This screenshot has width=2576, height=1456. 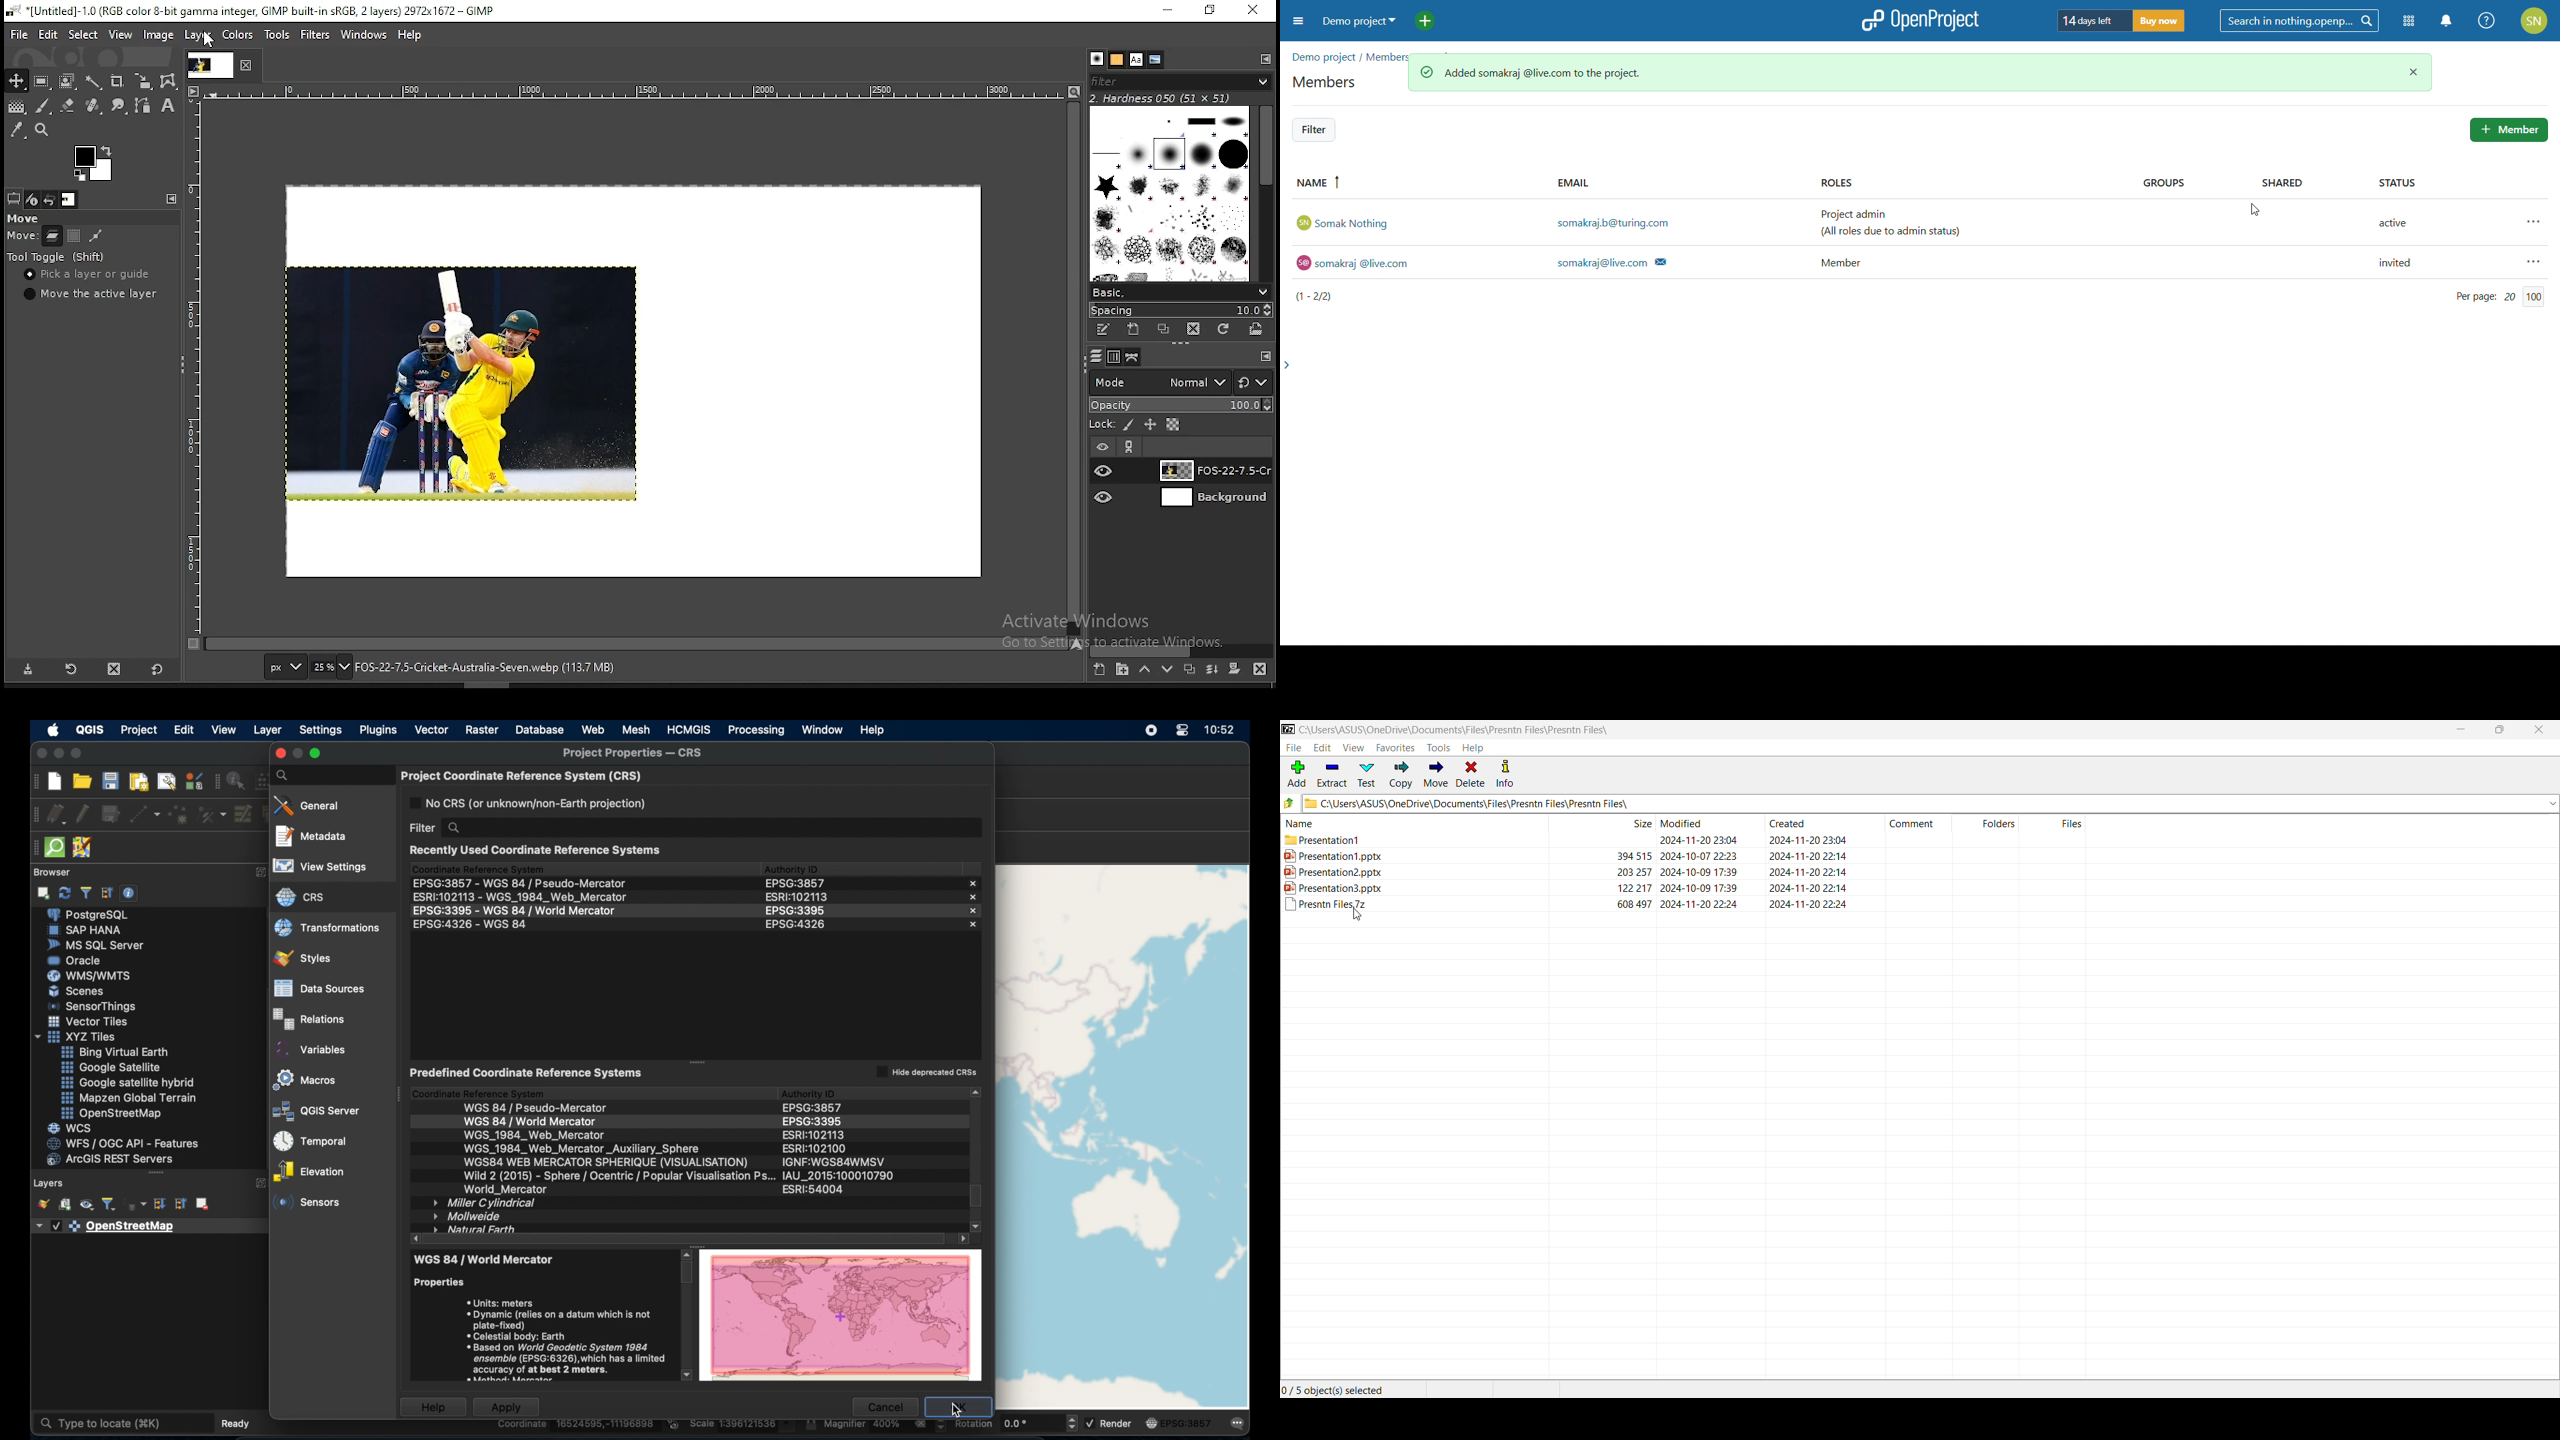 I want to click on authority id, so click(x=841, y=1177).